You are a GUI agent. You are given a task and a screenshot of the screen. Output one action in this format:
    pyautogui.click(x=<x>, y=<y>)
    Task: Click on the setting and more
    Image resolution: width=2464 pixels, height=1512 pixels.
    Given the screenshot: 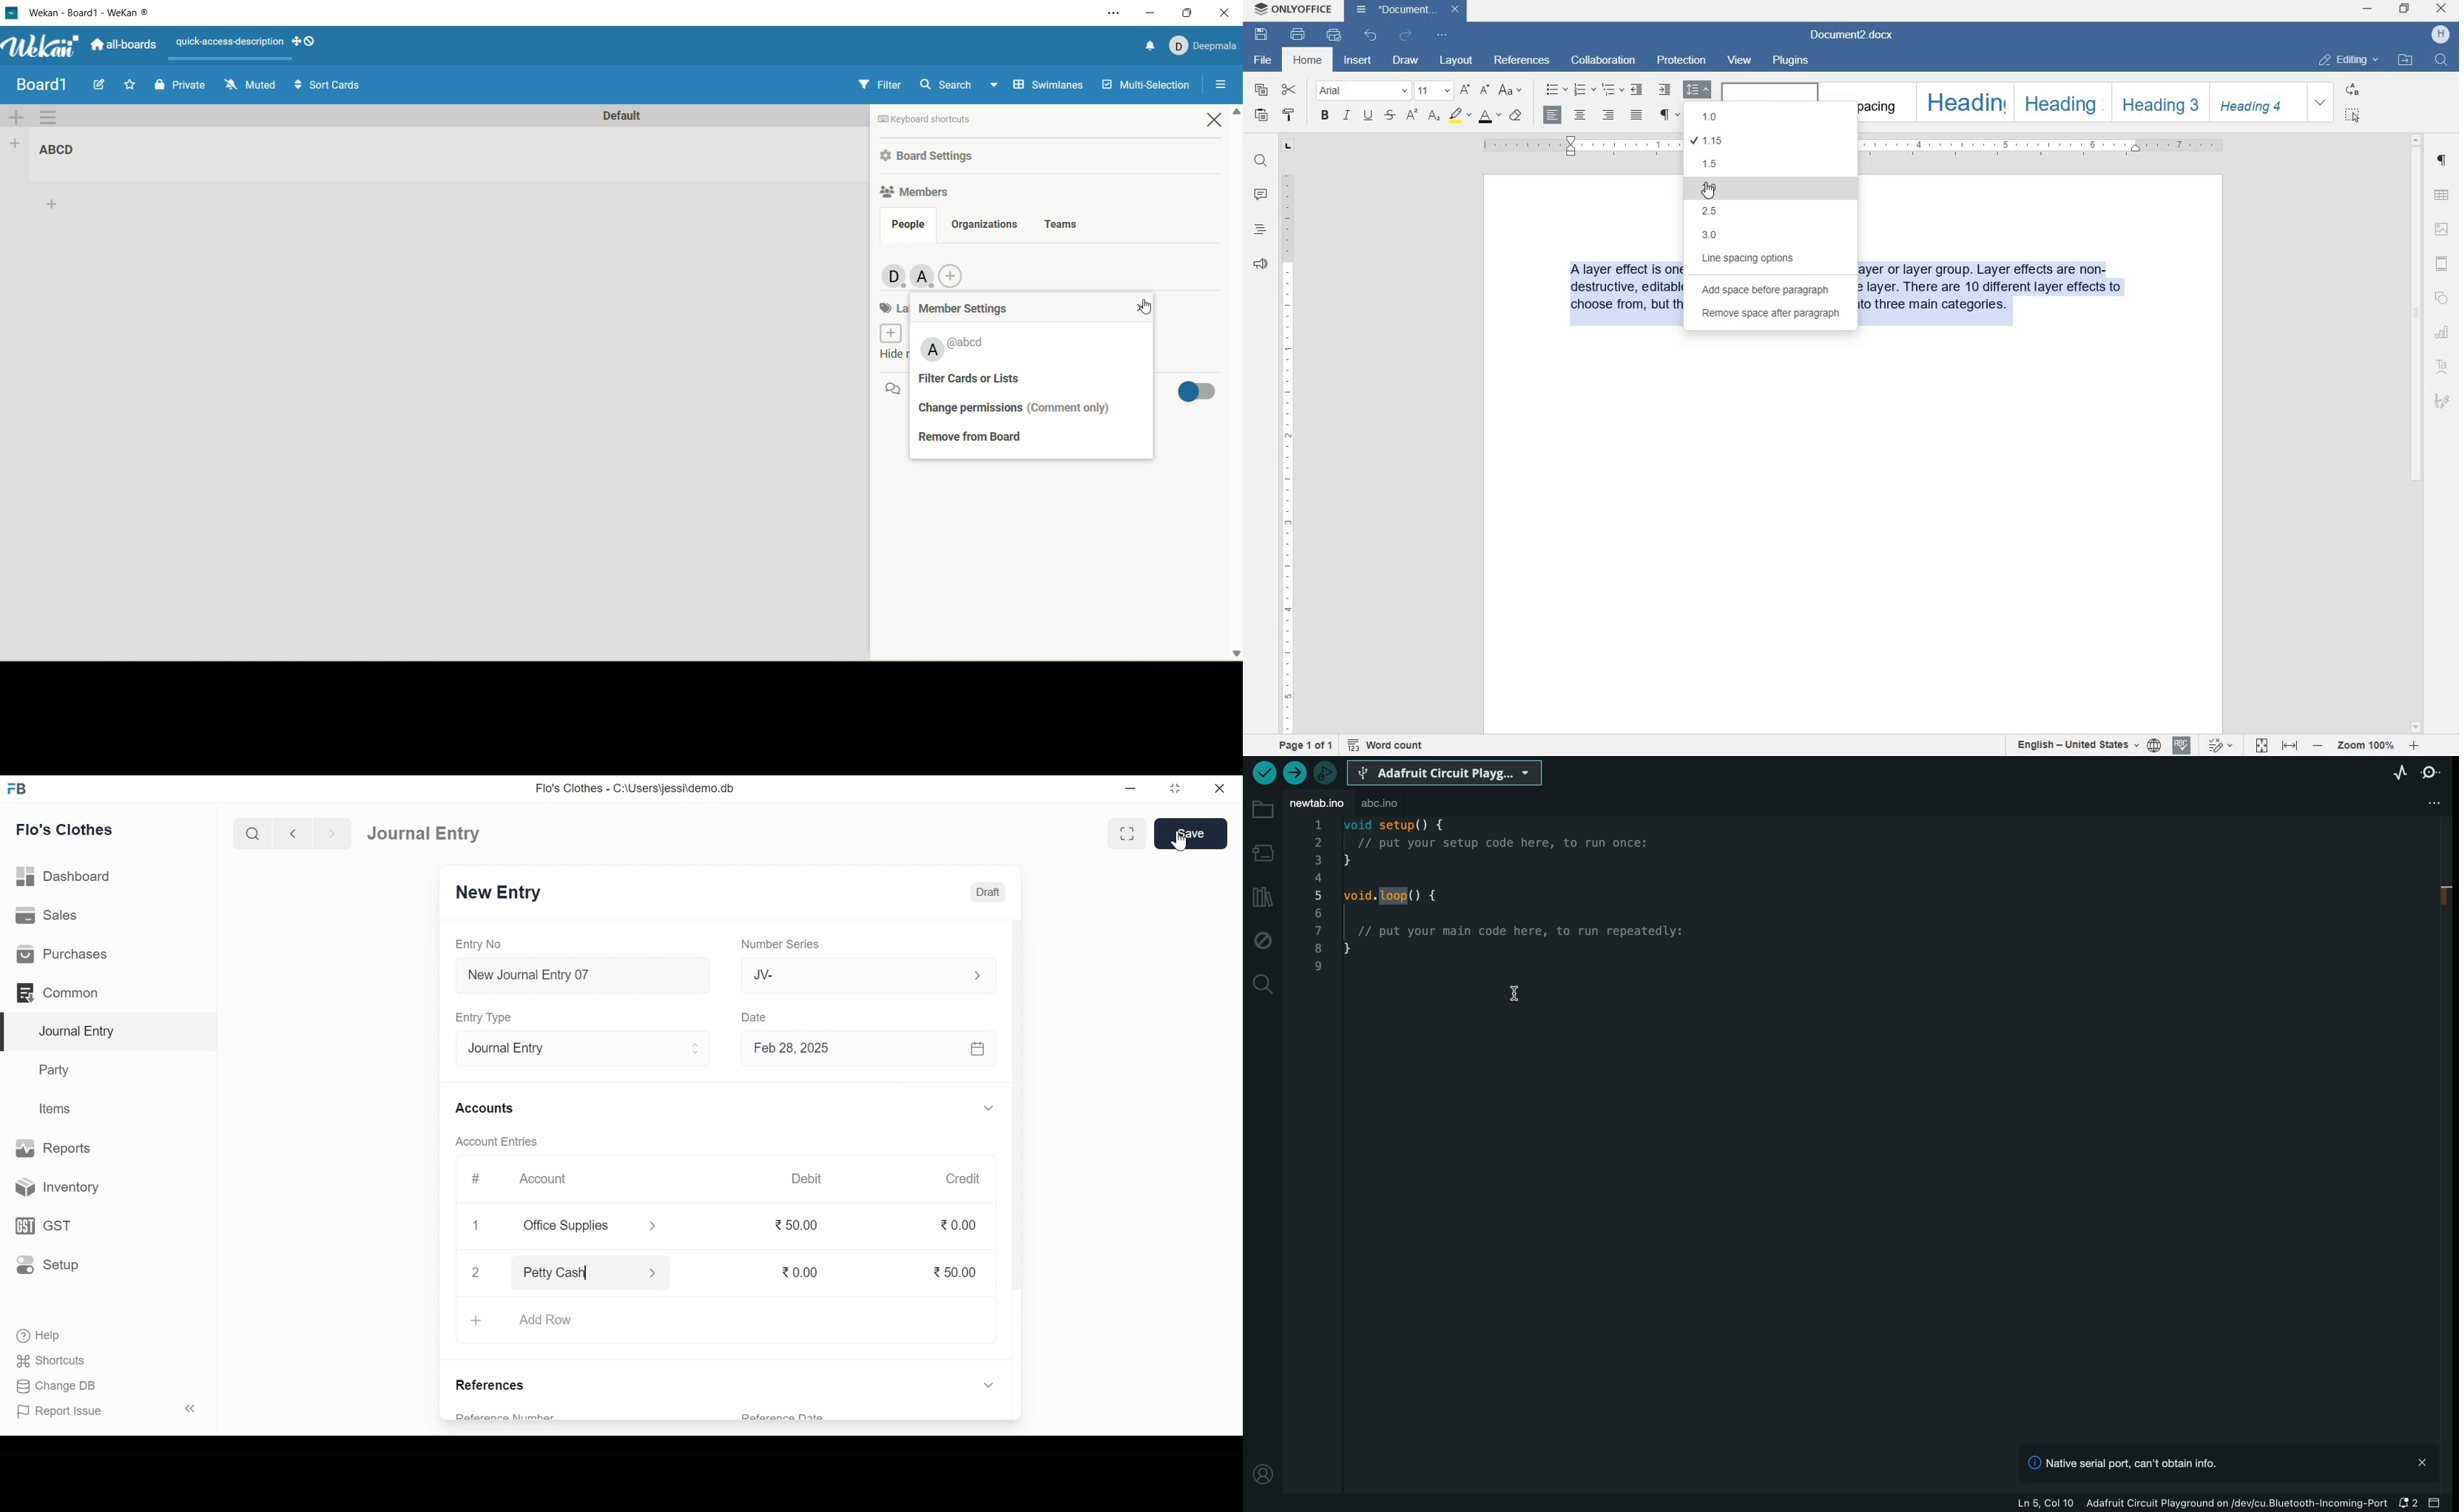 What is the action you would take?
    pyautogui.click(x=1108, y=11)
    